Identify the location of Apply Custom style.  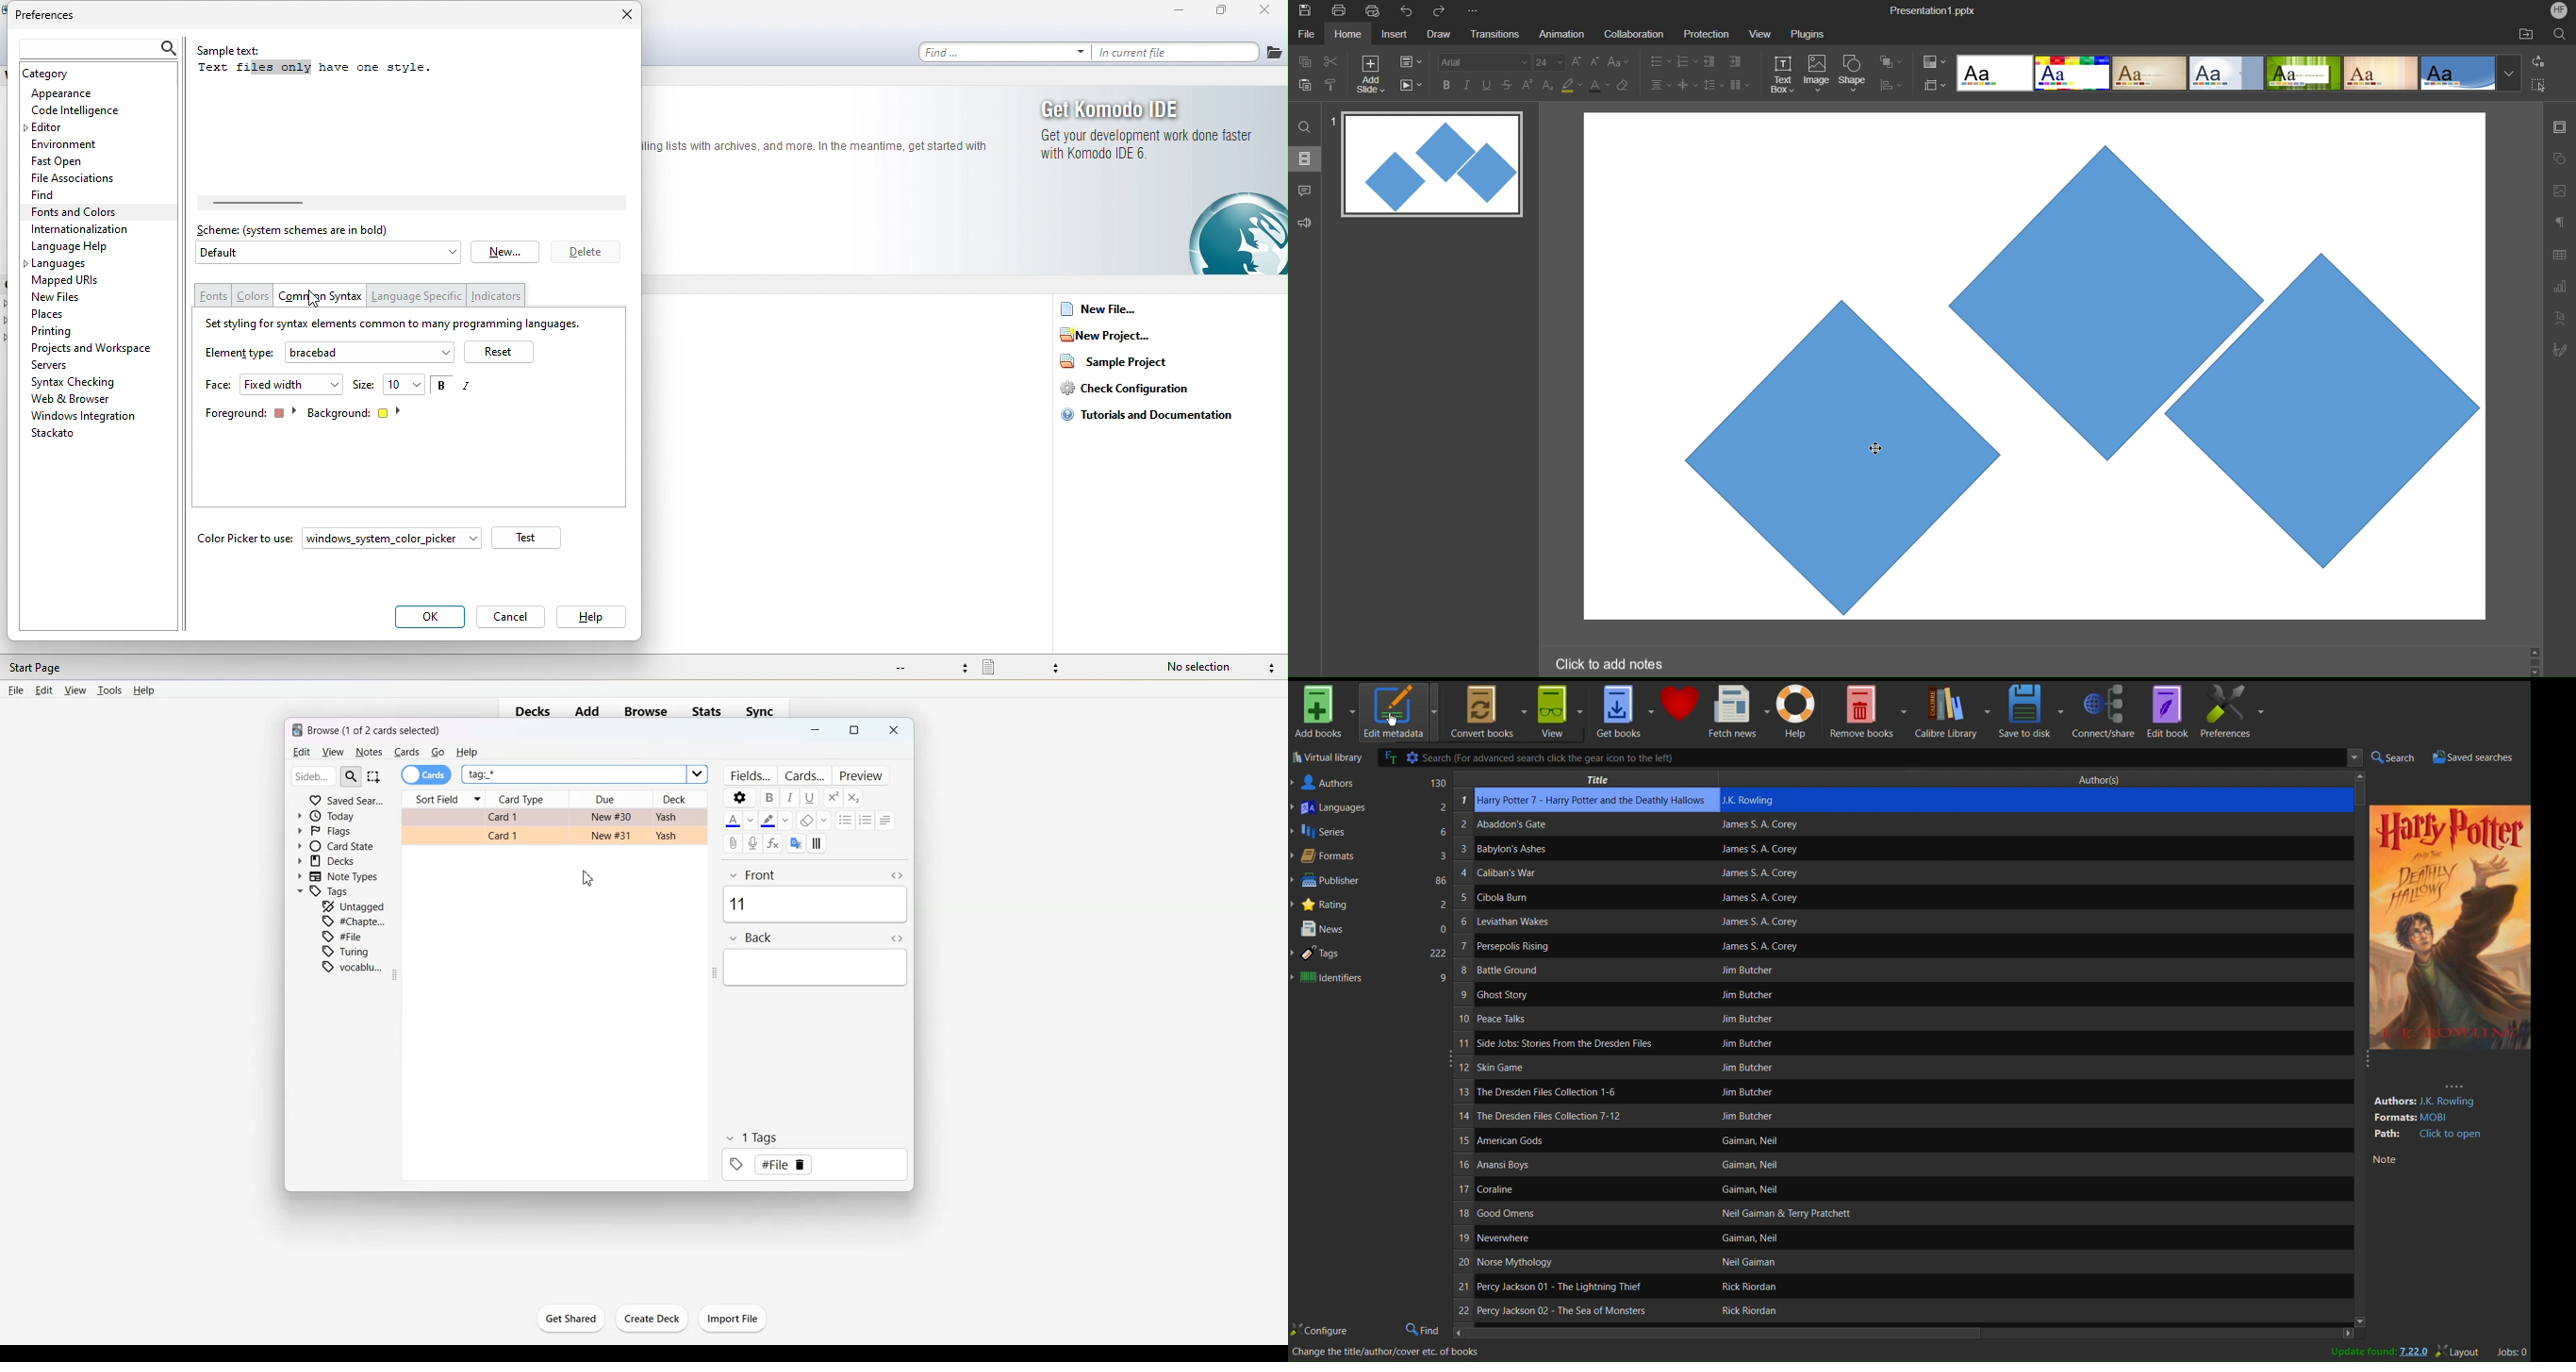
(817, 843).